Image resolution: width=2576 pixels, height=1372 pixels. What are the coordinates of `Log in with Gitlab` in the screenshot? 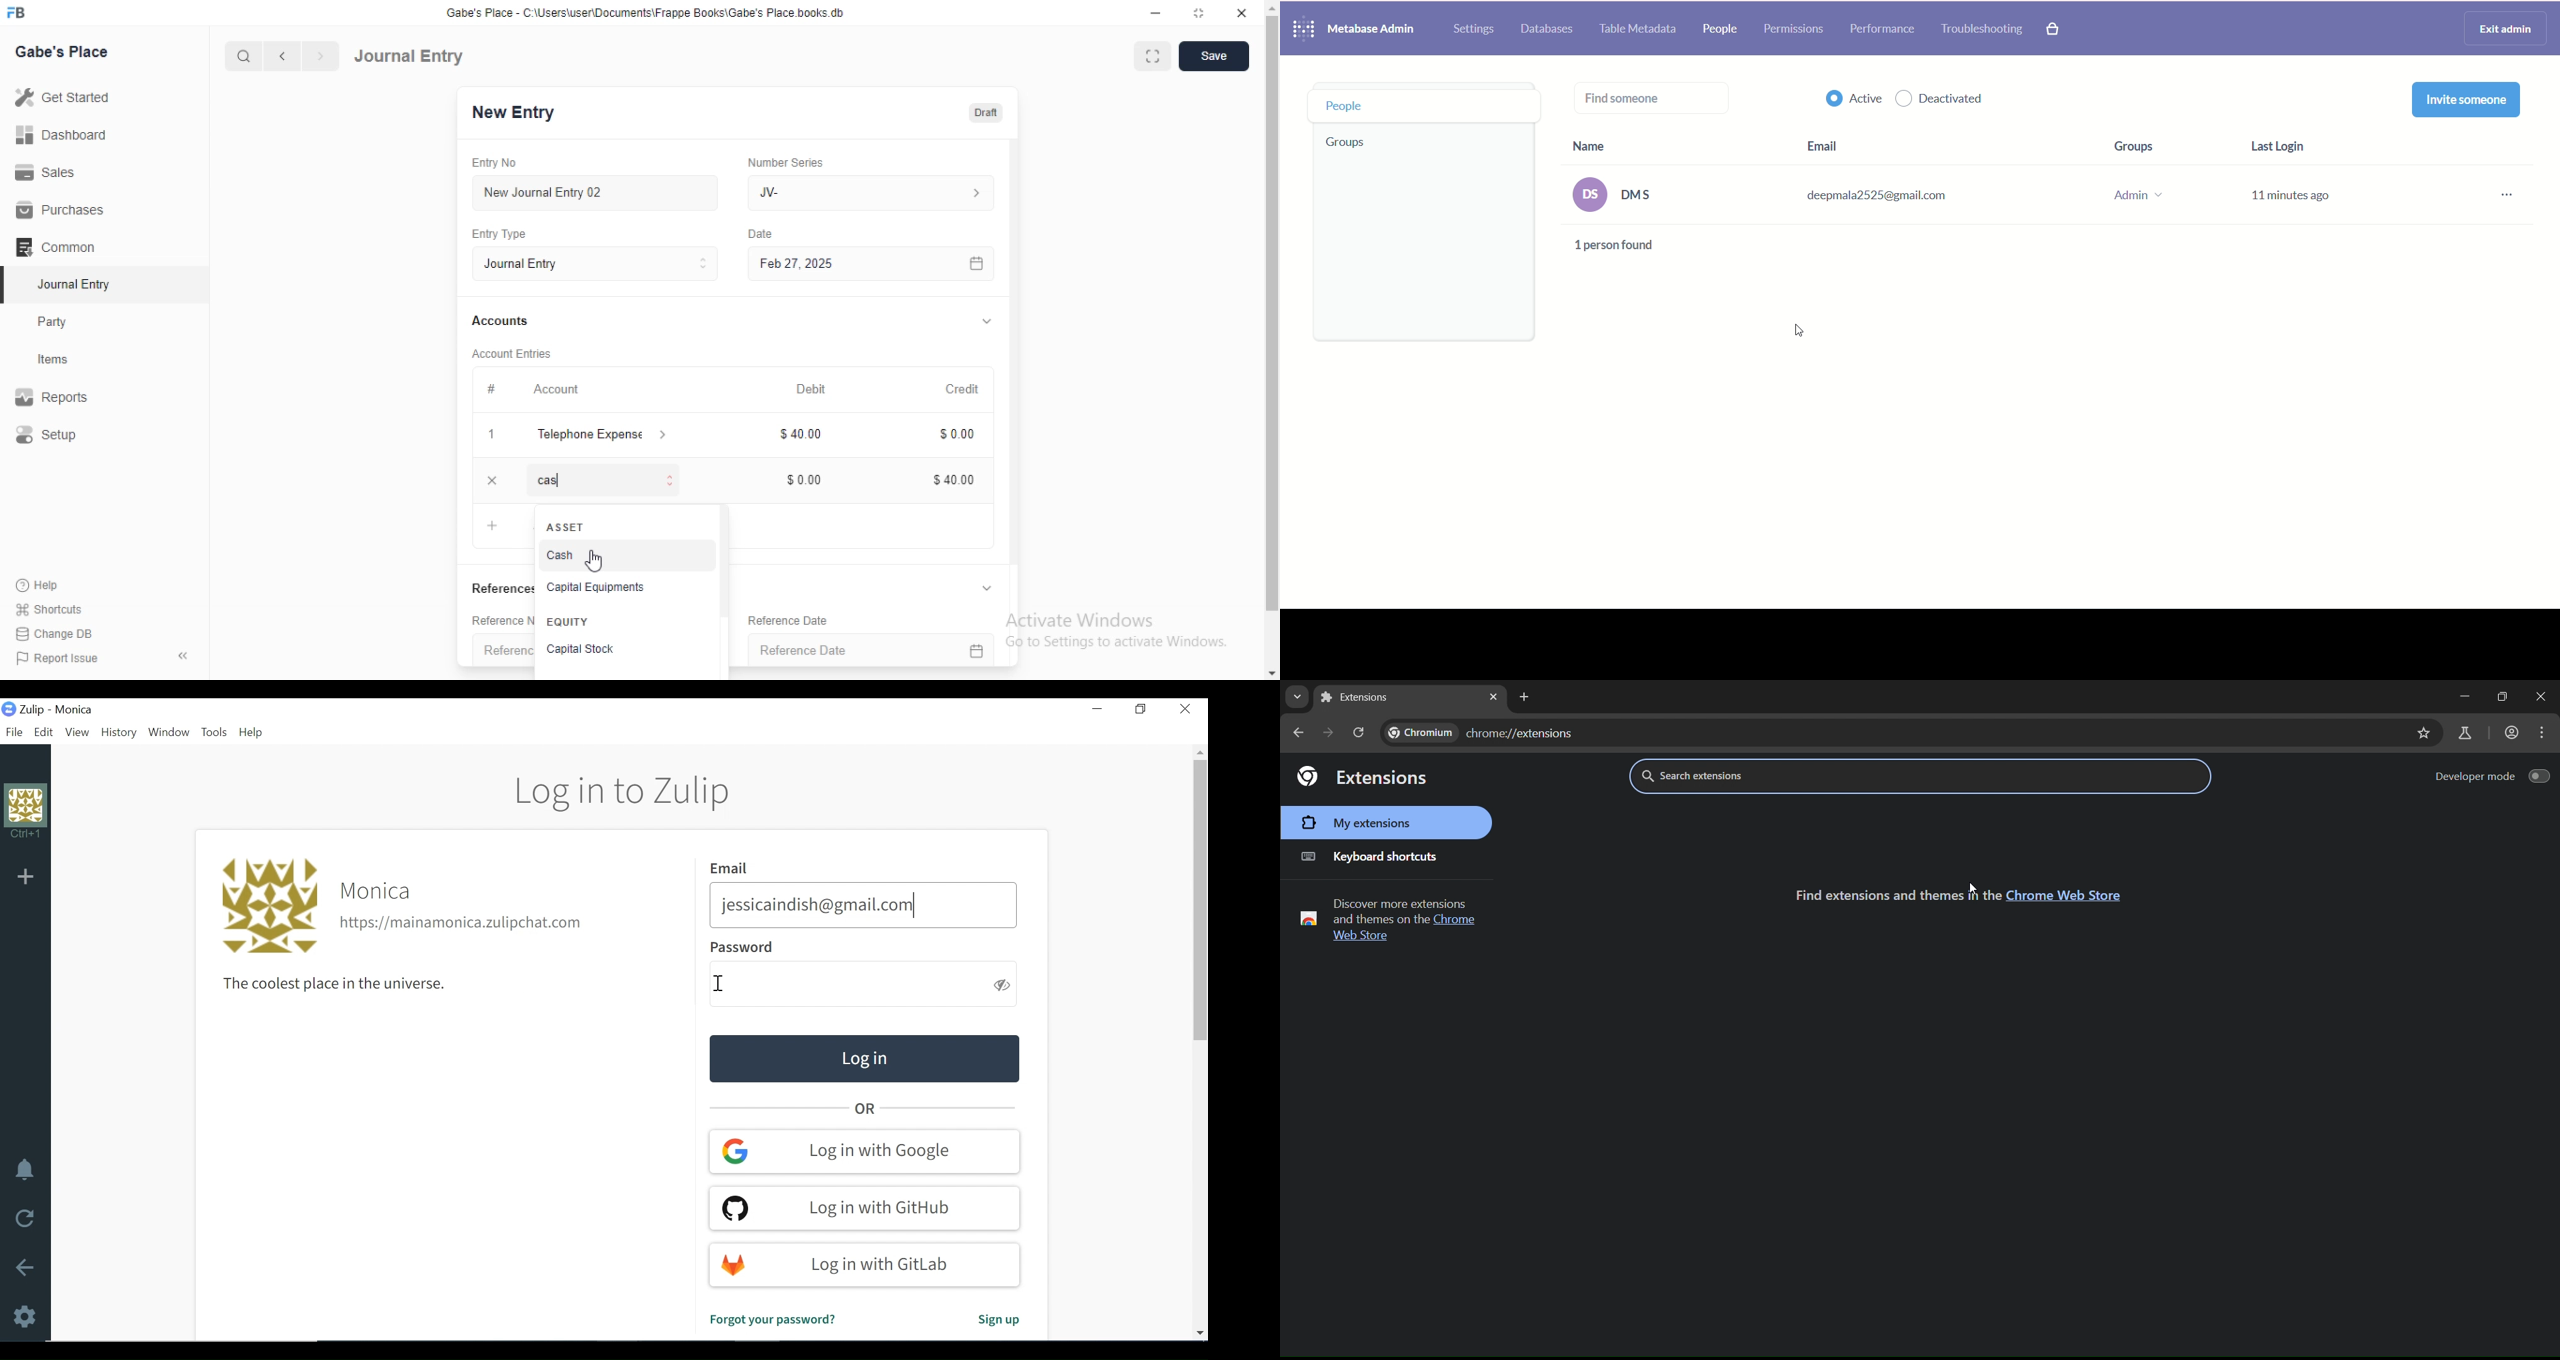 It's located at (867, 1265).